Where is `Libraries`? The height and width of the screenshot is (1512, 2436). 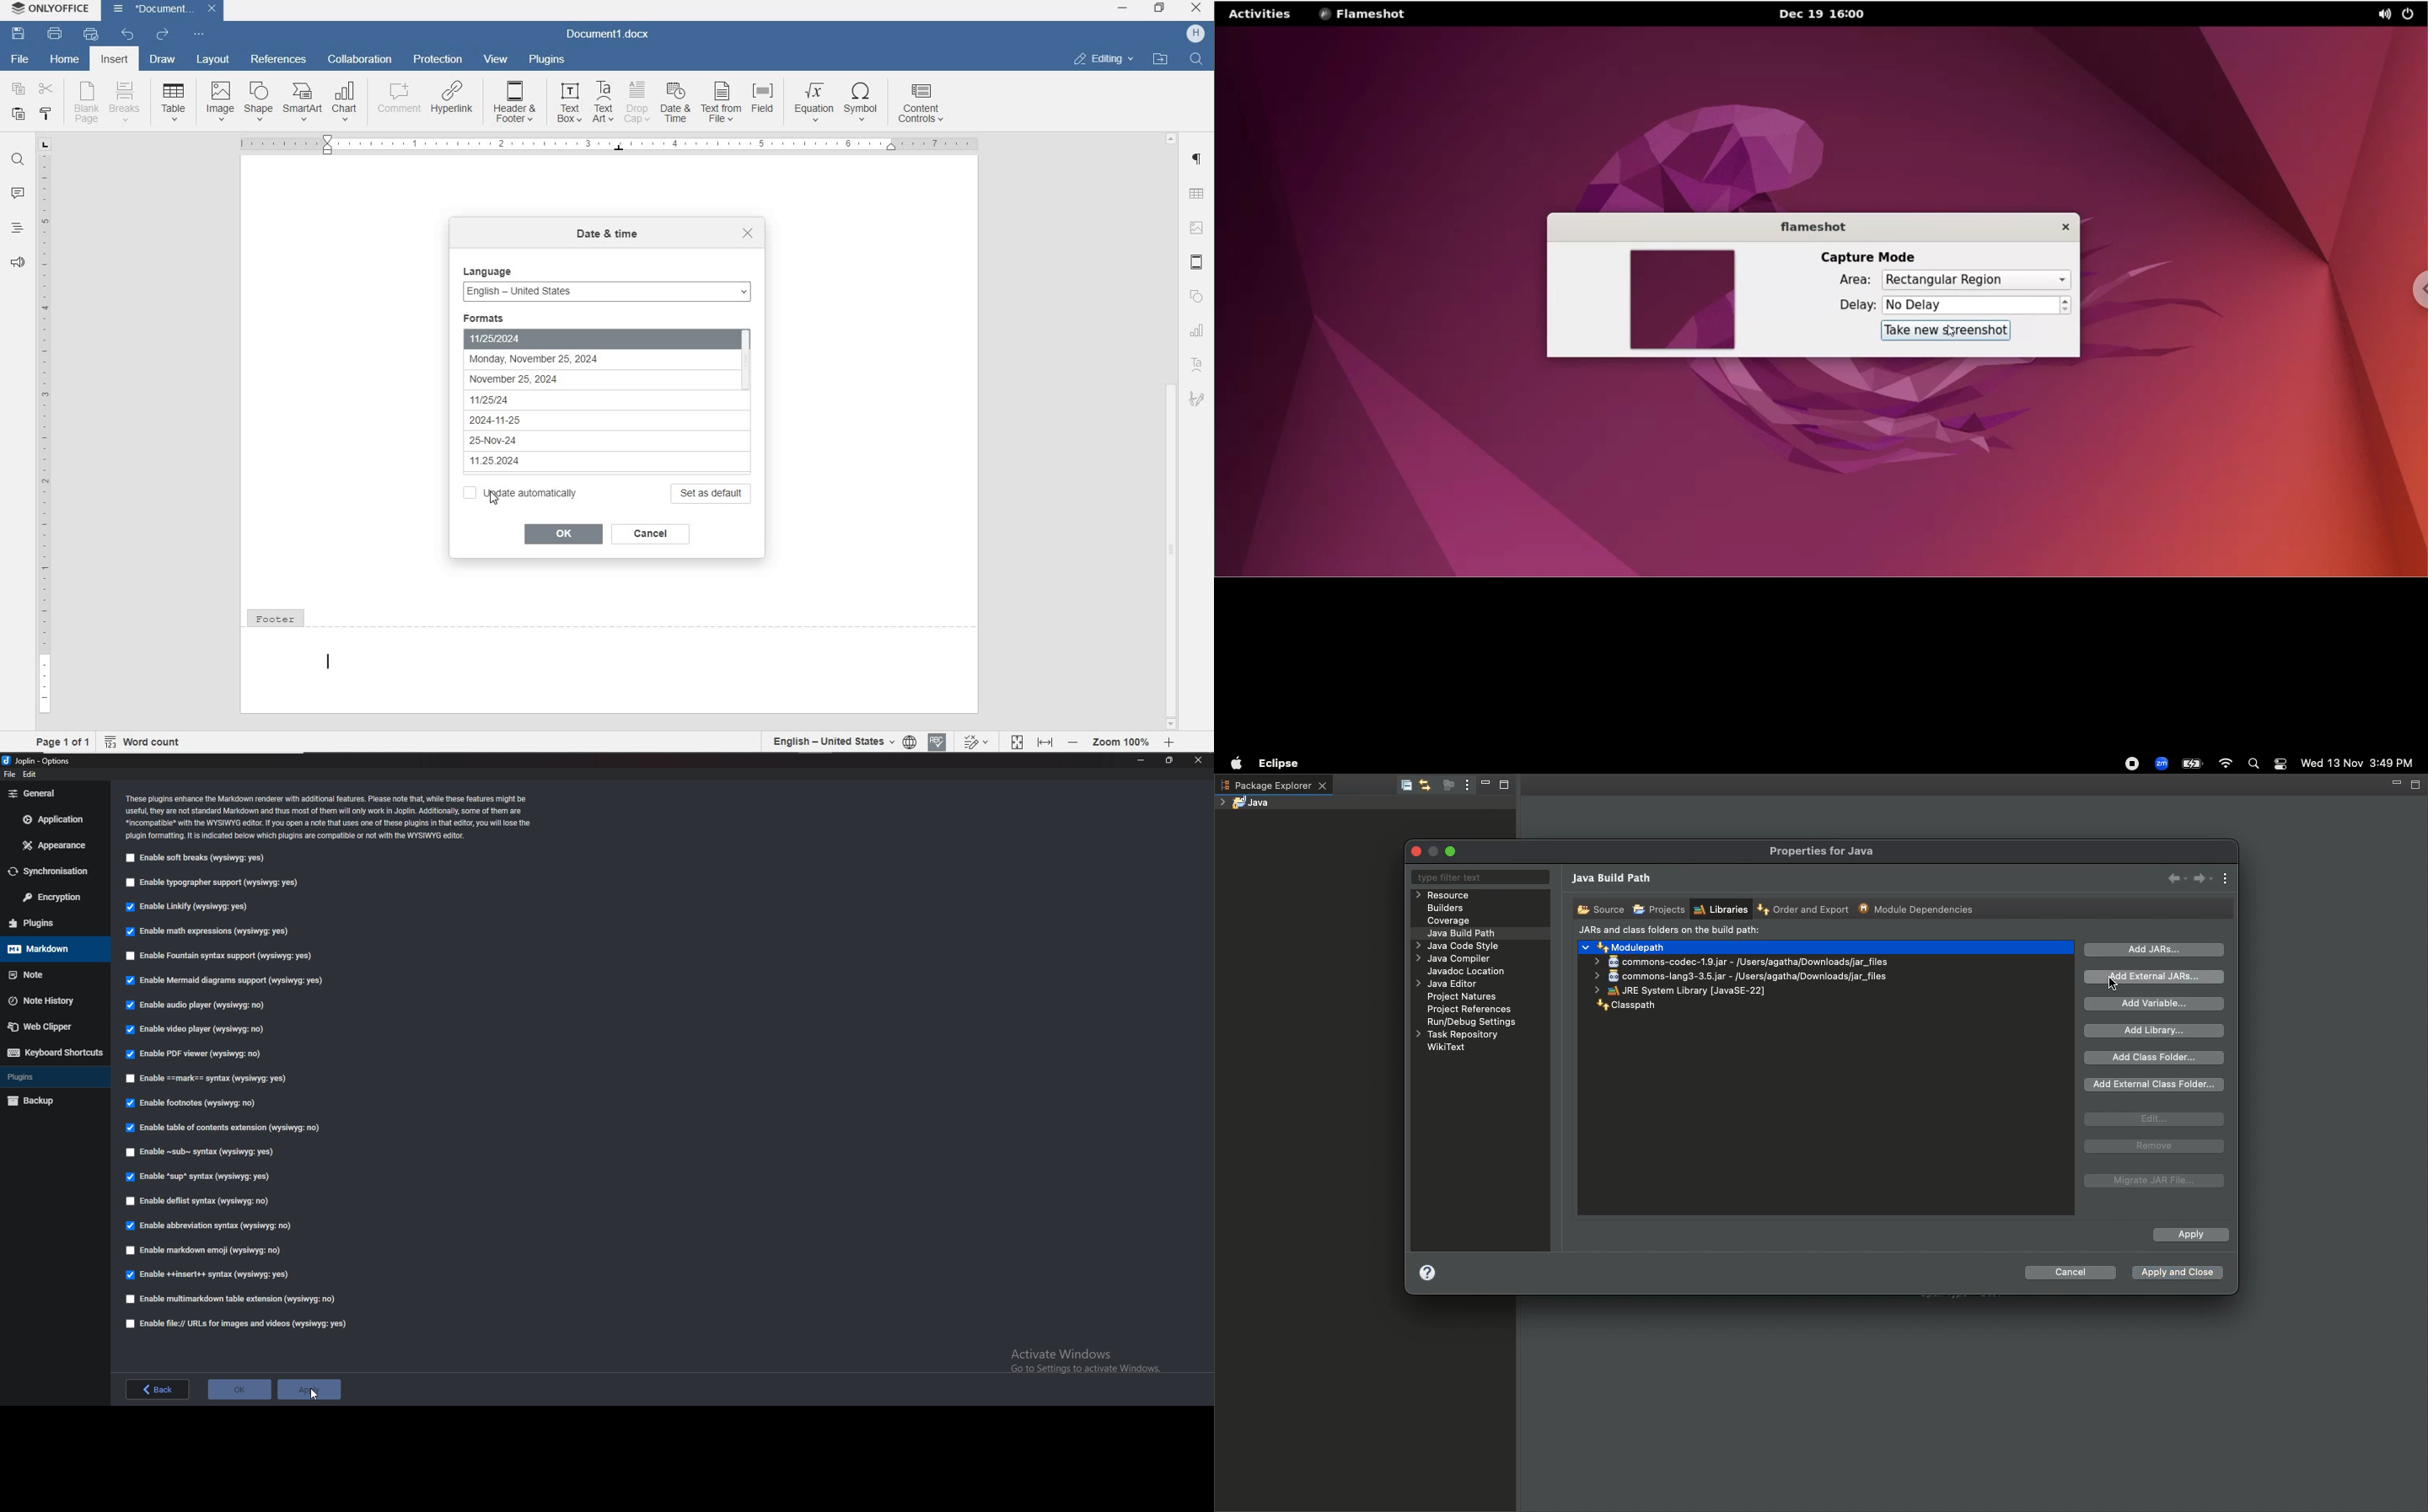 Libraries is located at coordinates (1720, 909).